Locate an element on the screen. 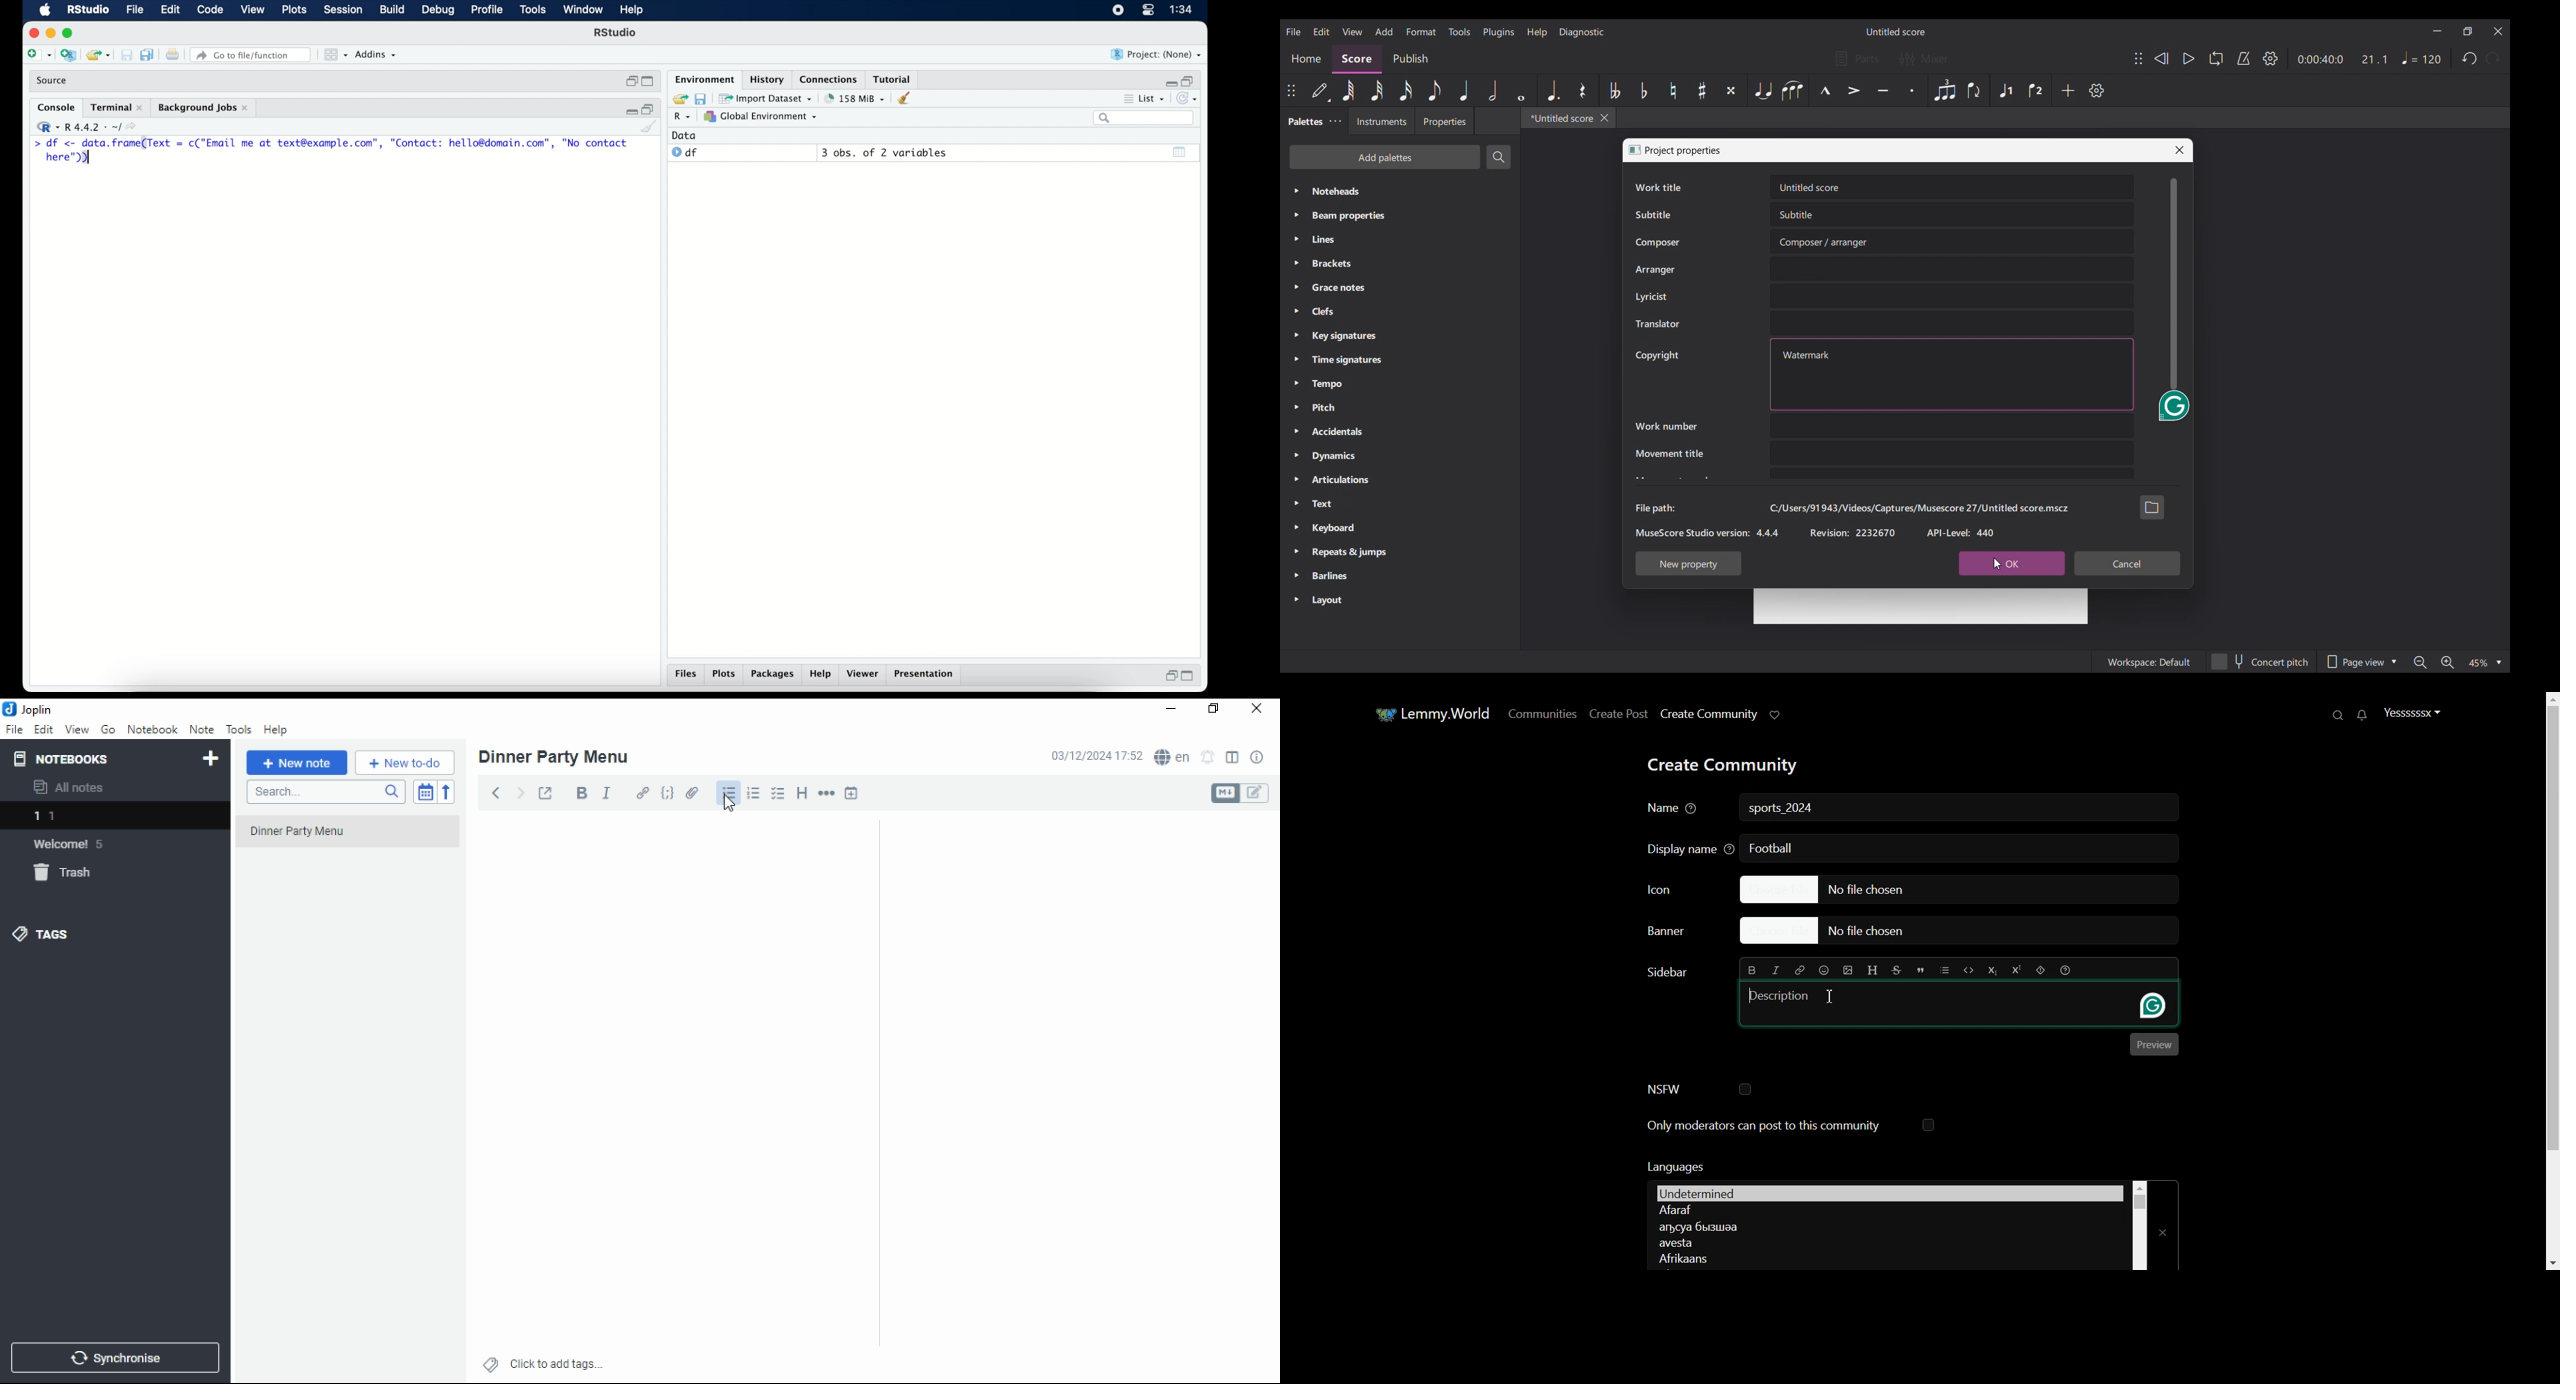  Welcome 5 is located at coordinates (79, 844).